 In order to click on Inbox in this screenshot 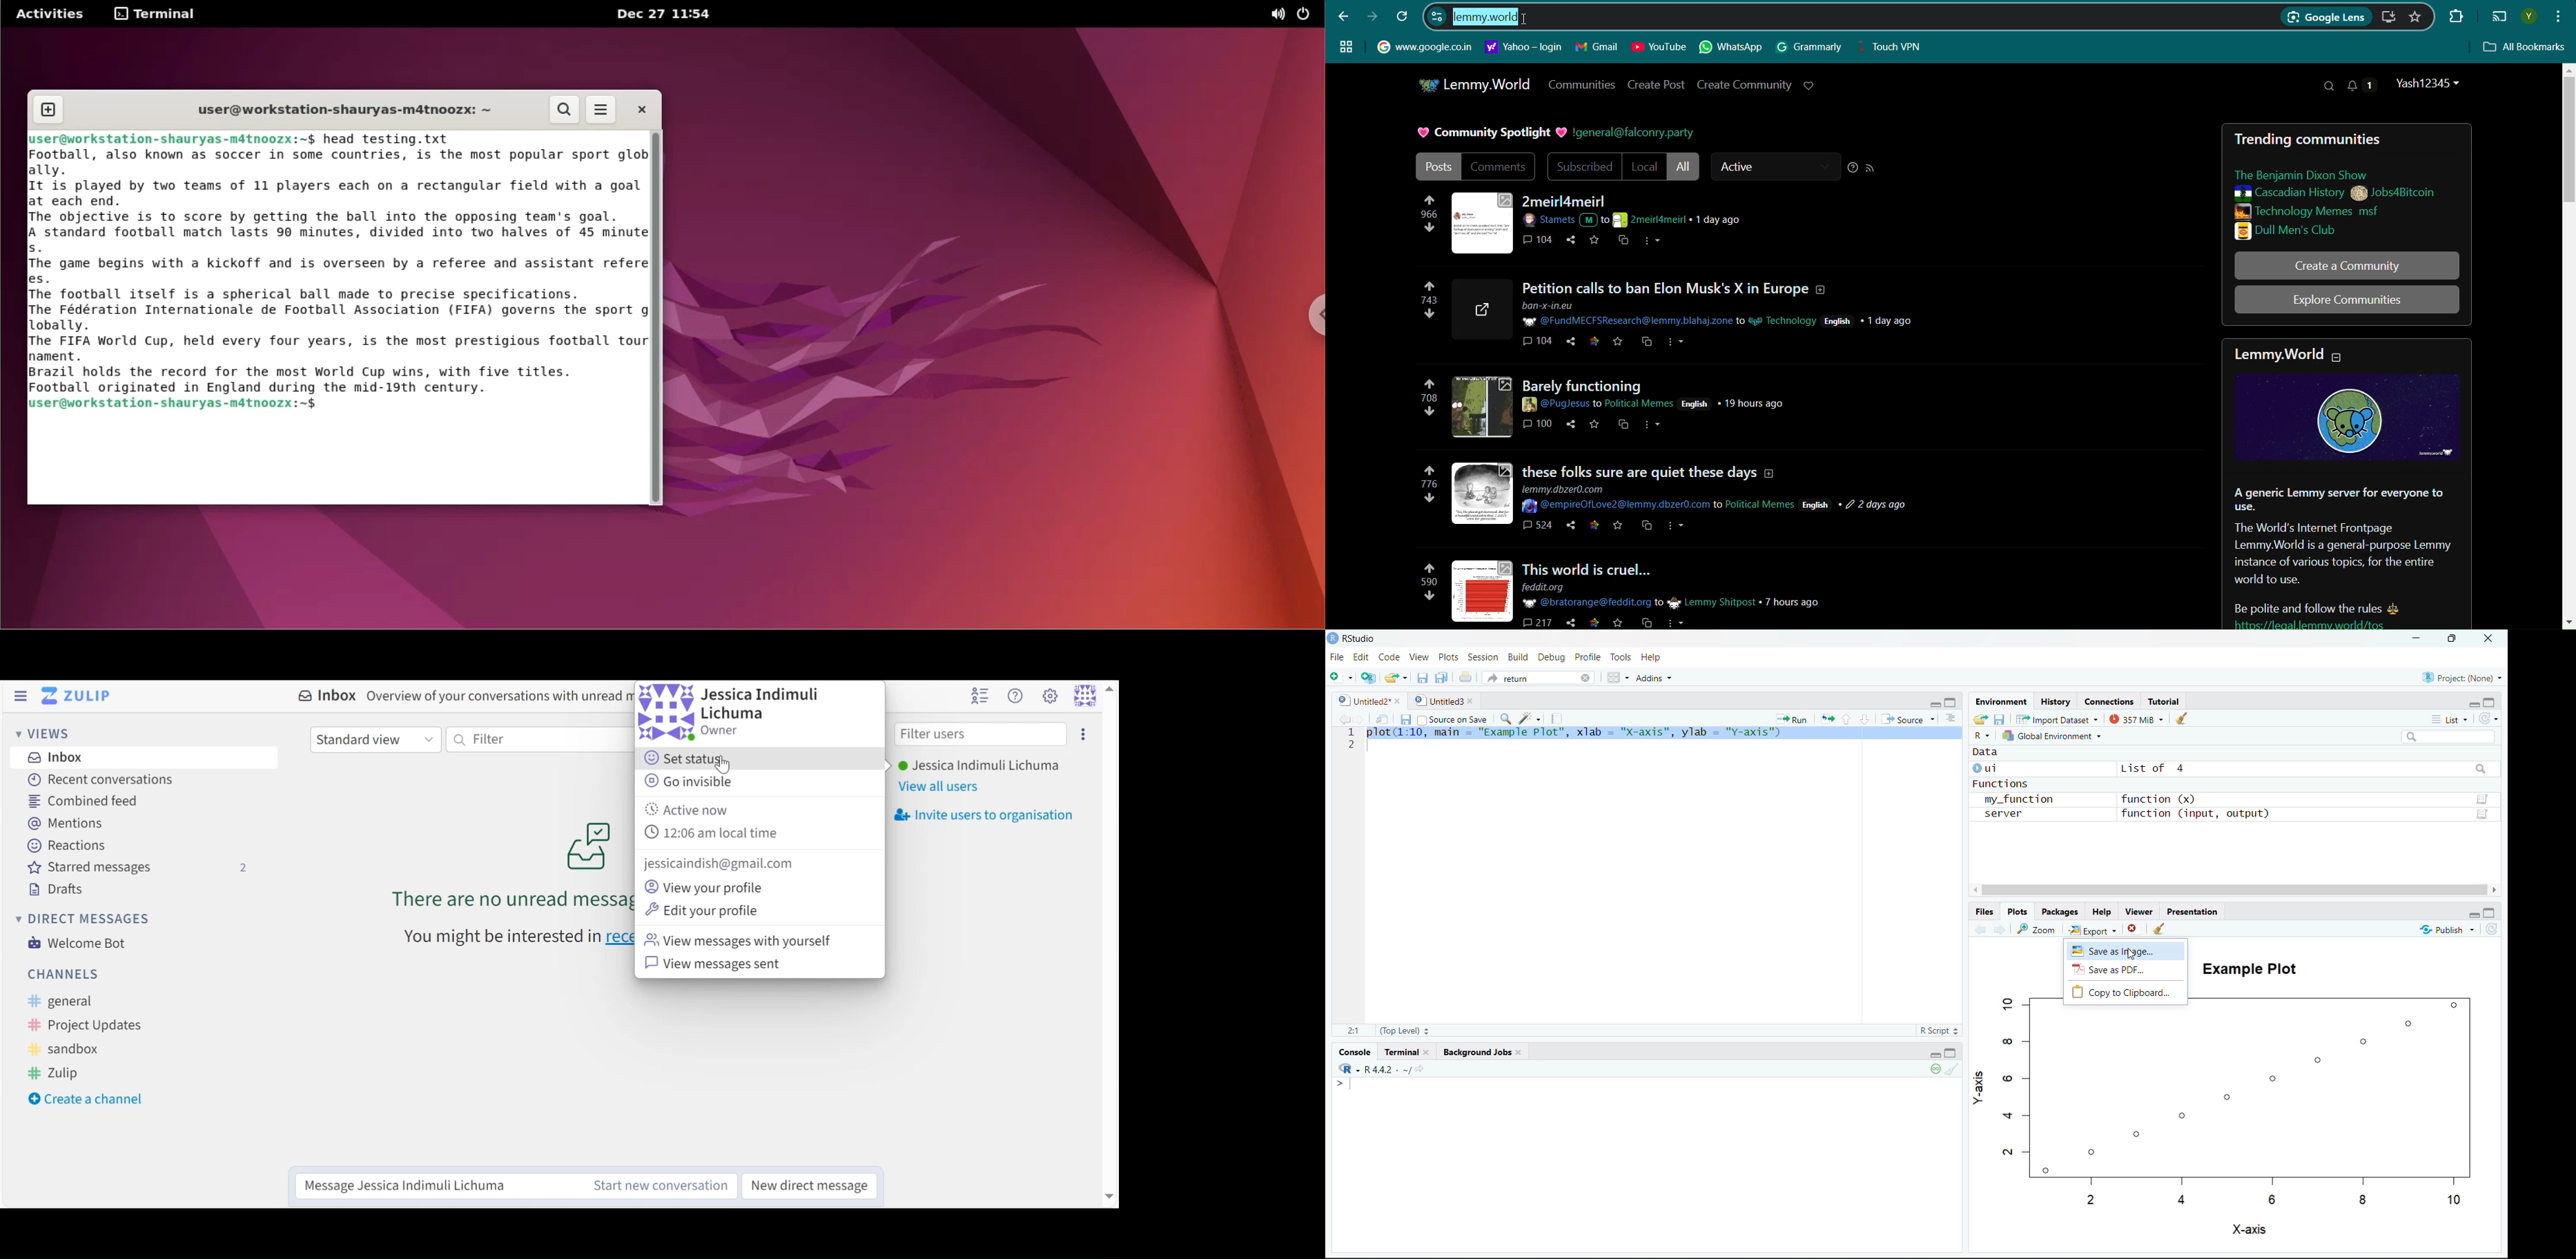, I will do `click(53, 757)`.